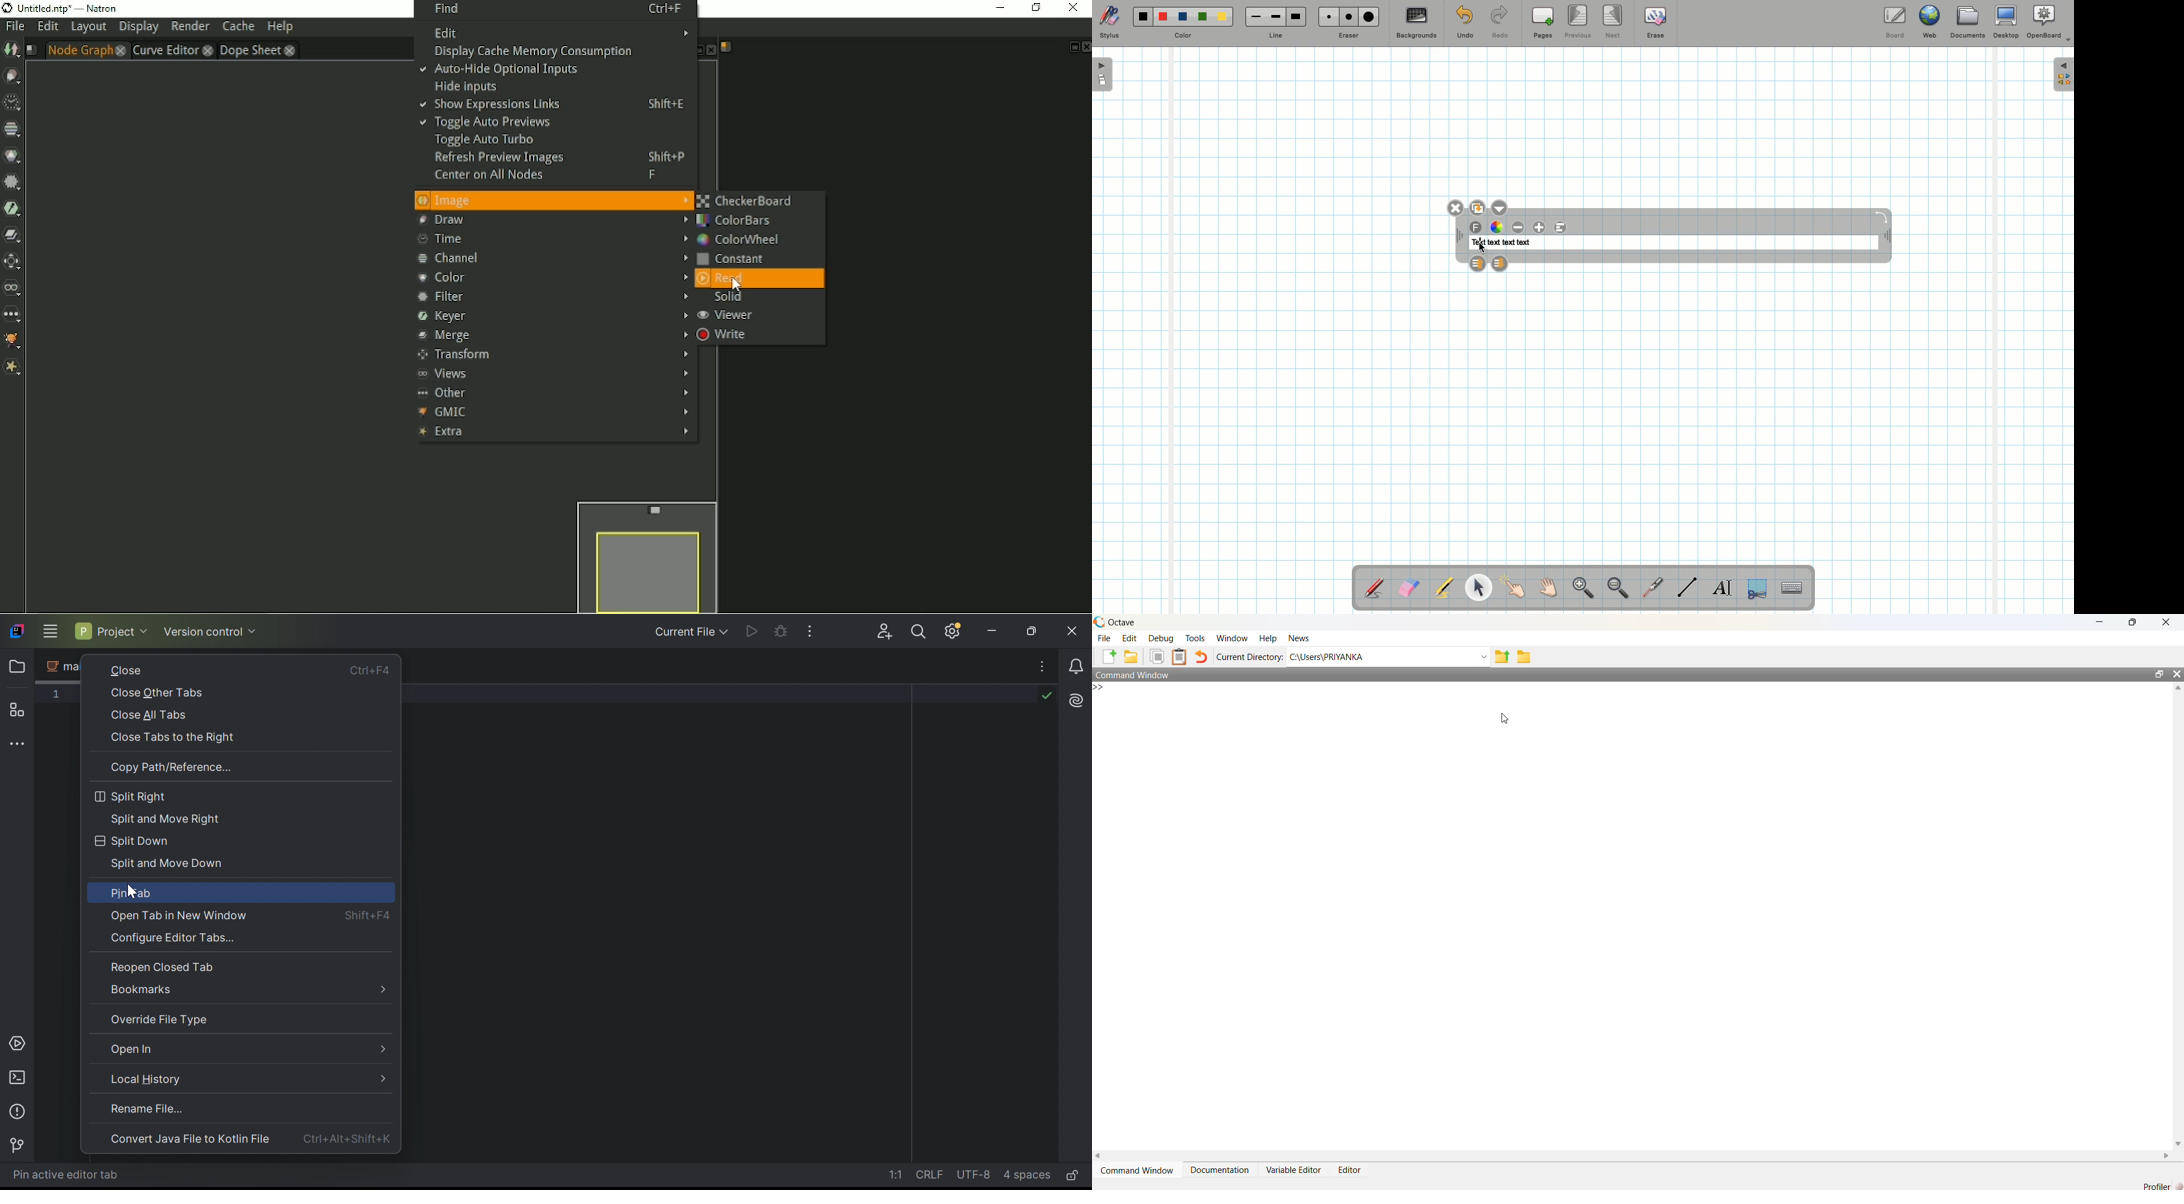 The image size is (2184, 1204). Describe the element at coordinates (1580, 589) in the screenshot. I see `Zoom in` at that location.